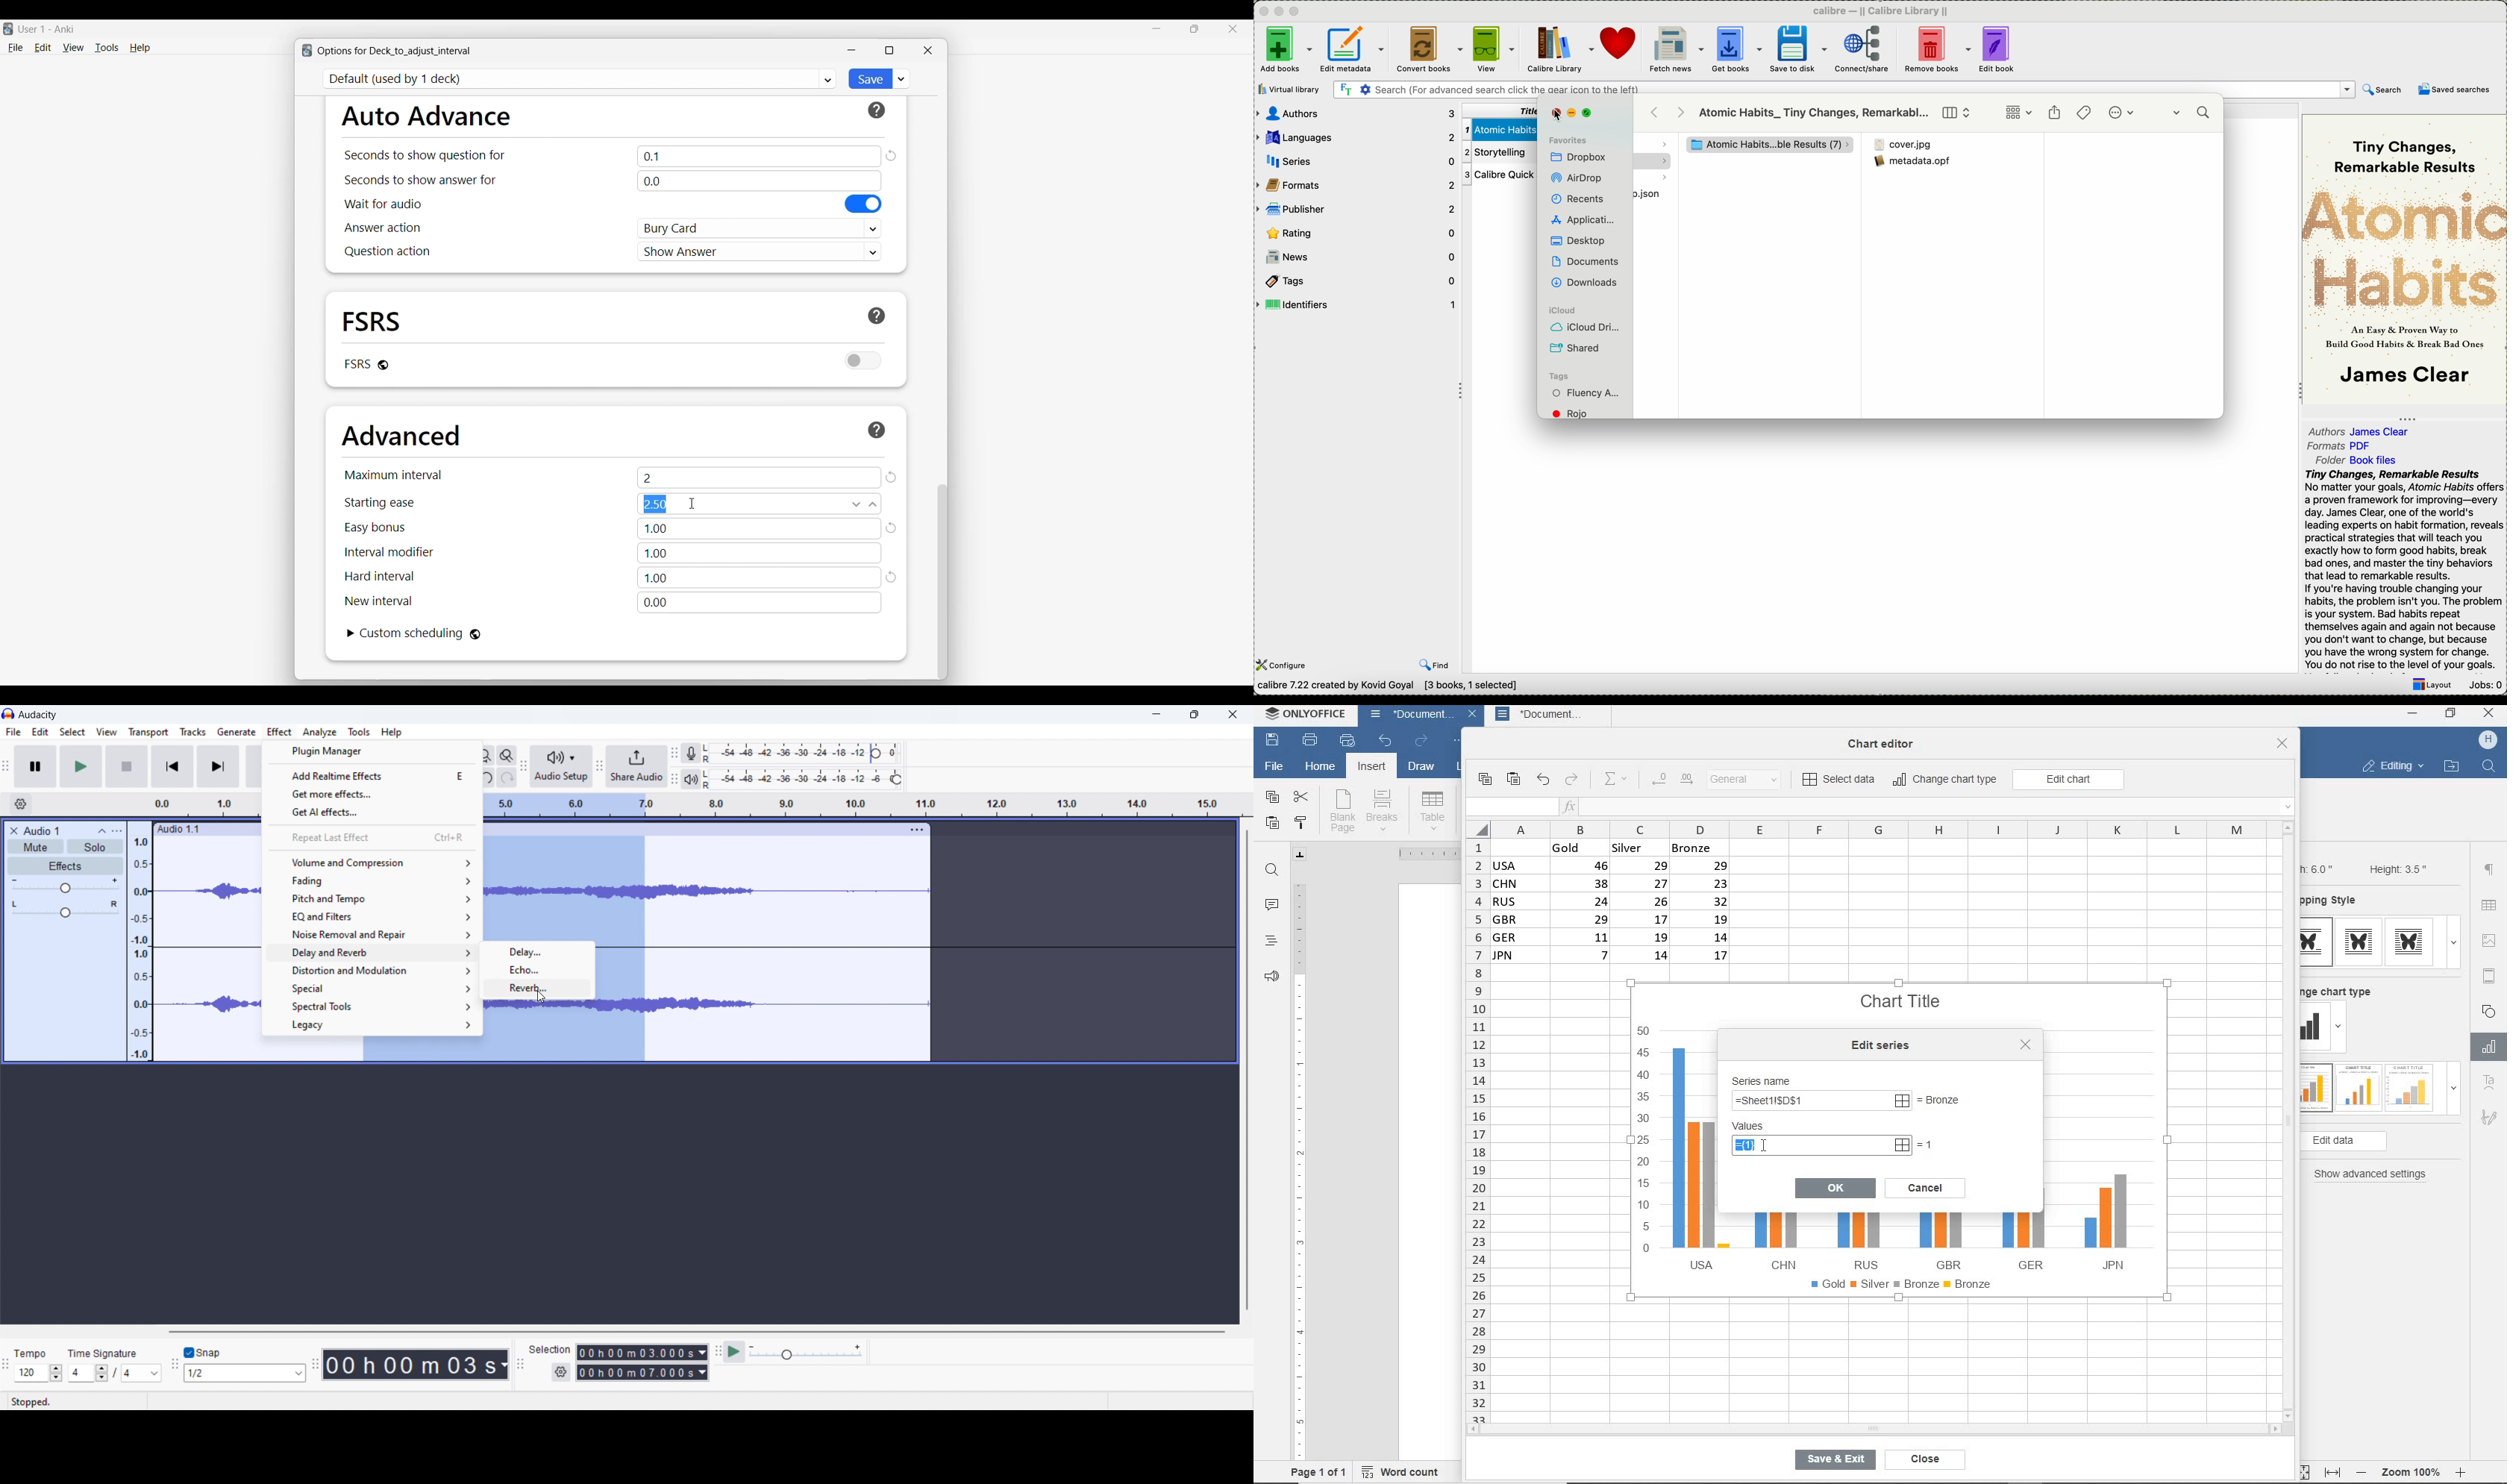 Image resolution: width=2520 pixels, height=1484 pixels. I want to click on tags, so click(1563, 376).